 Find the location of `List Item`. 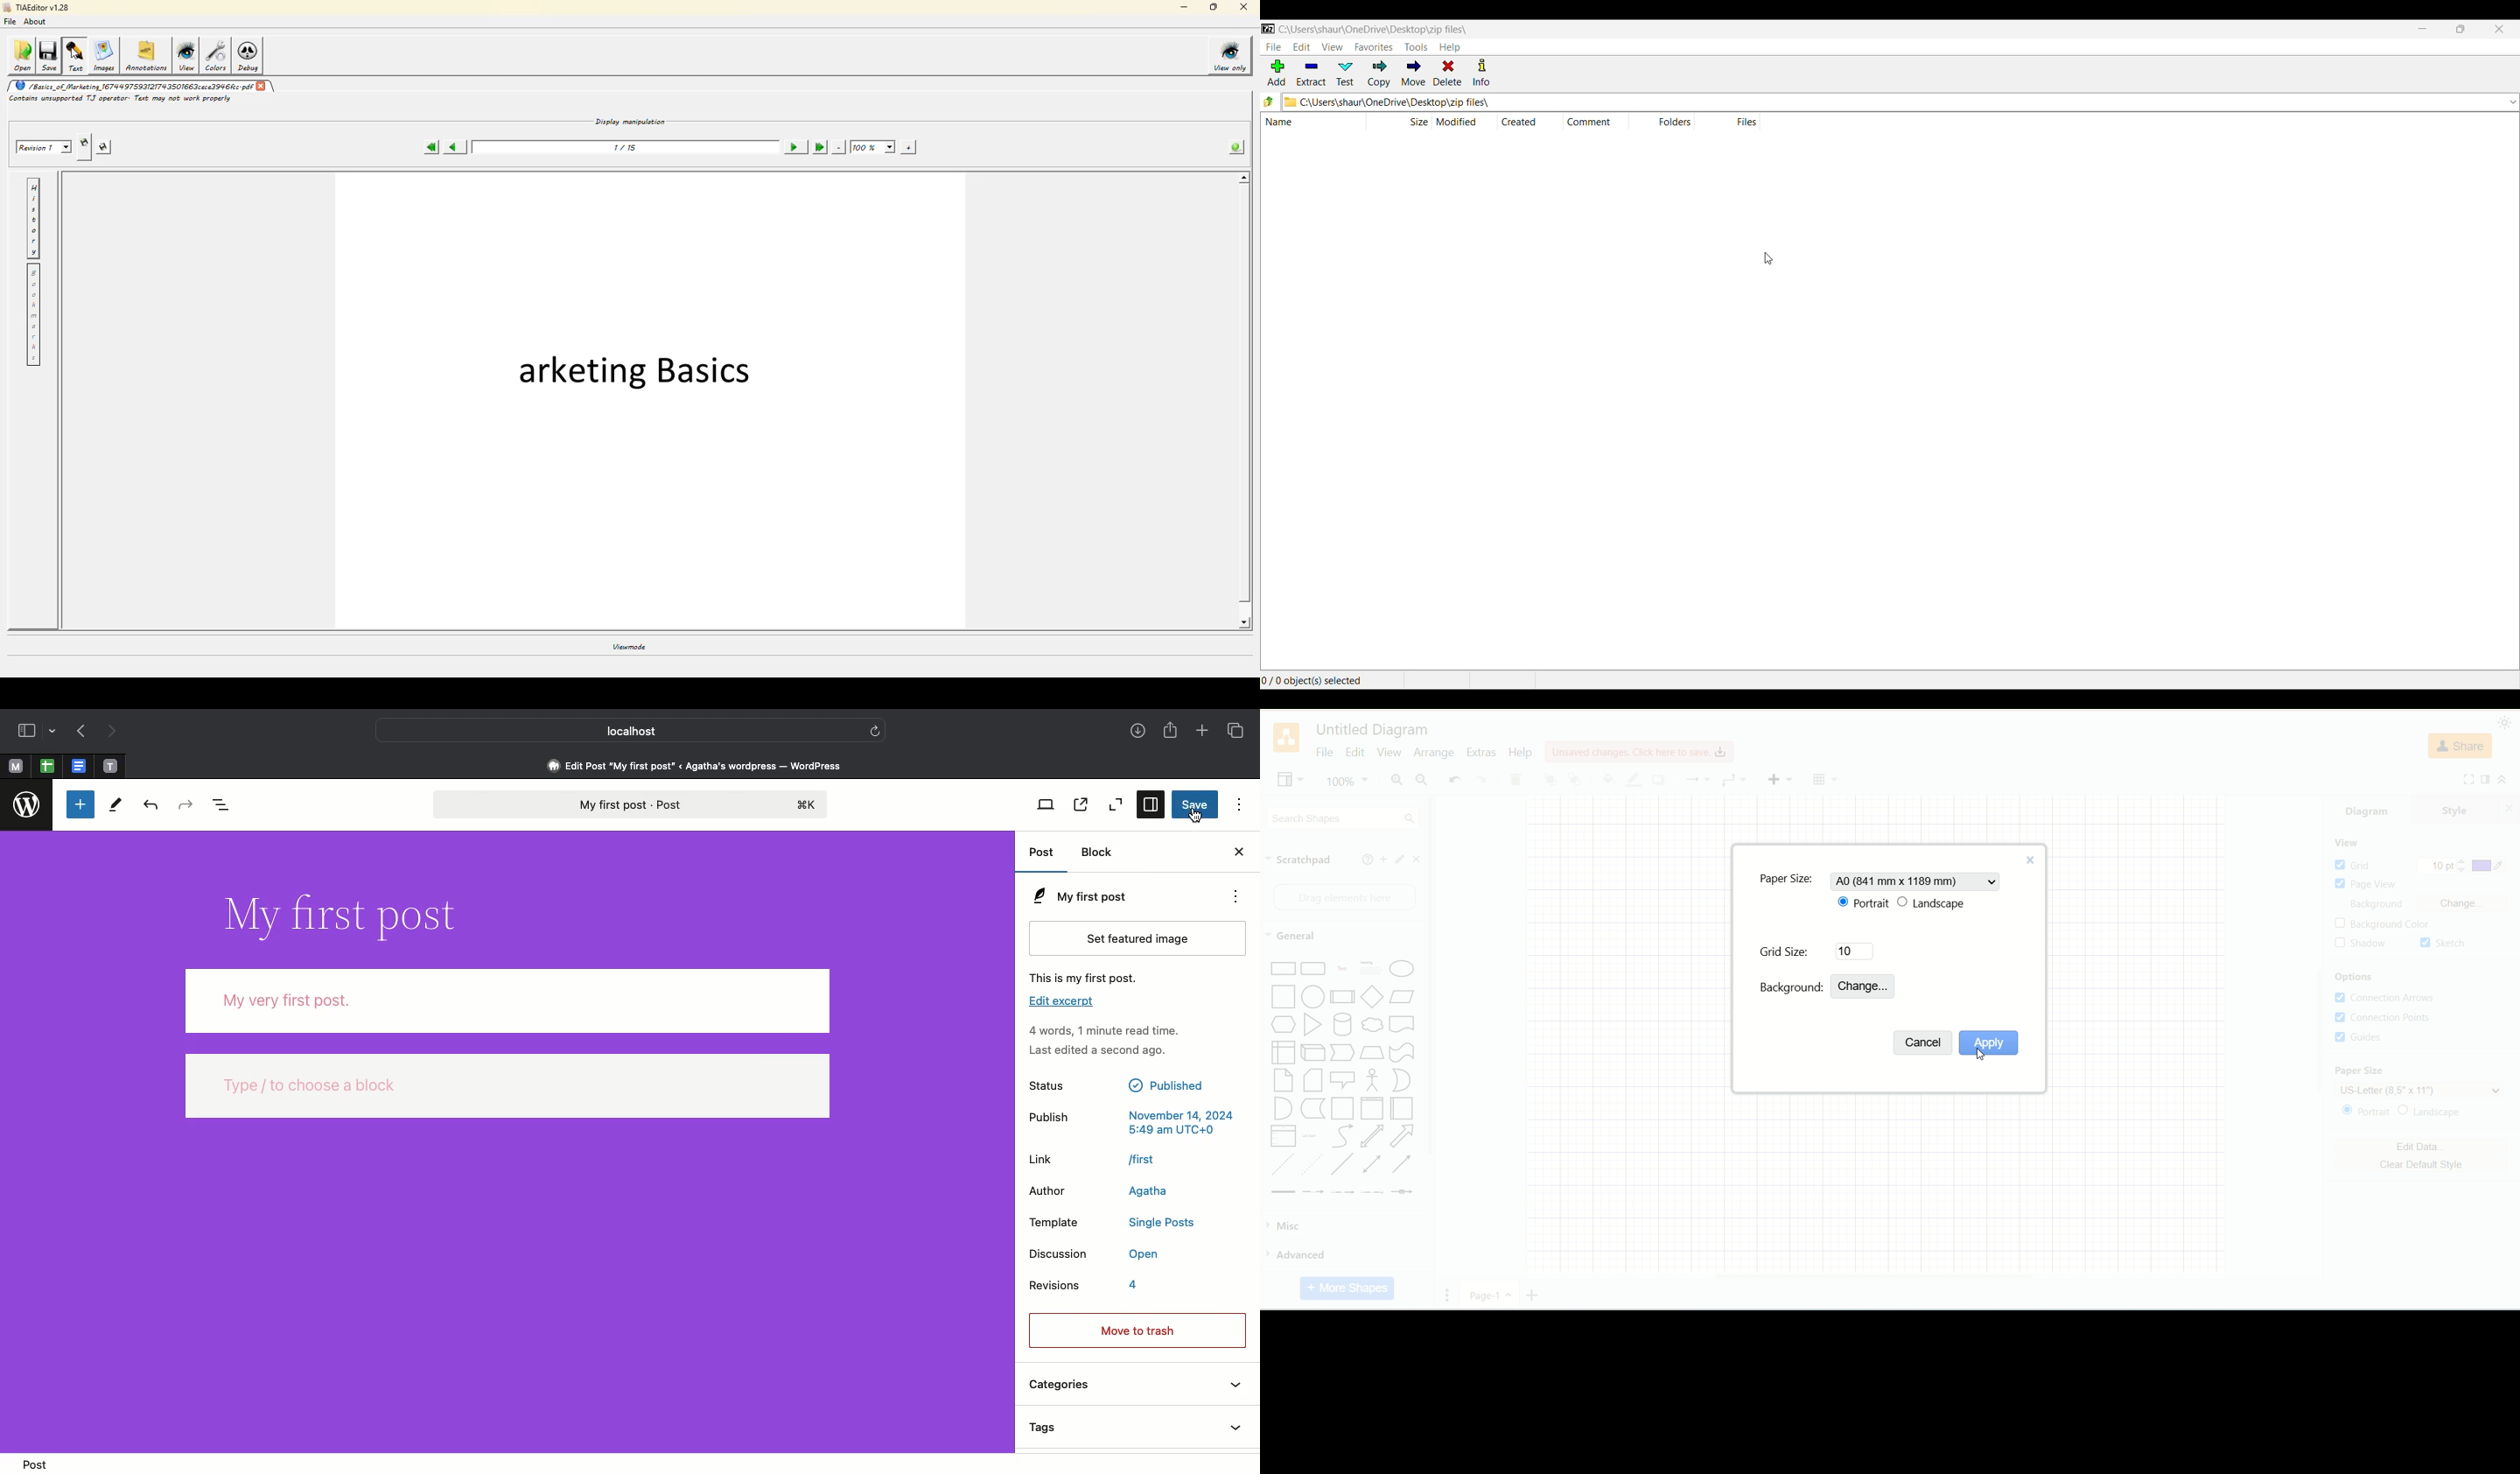

List Item is located at coordinates (1309, 1134).